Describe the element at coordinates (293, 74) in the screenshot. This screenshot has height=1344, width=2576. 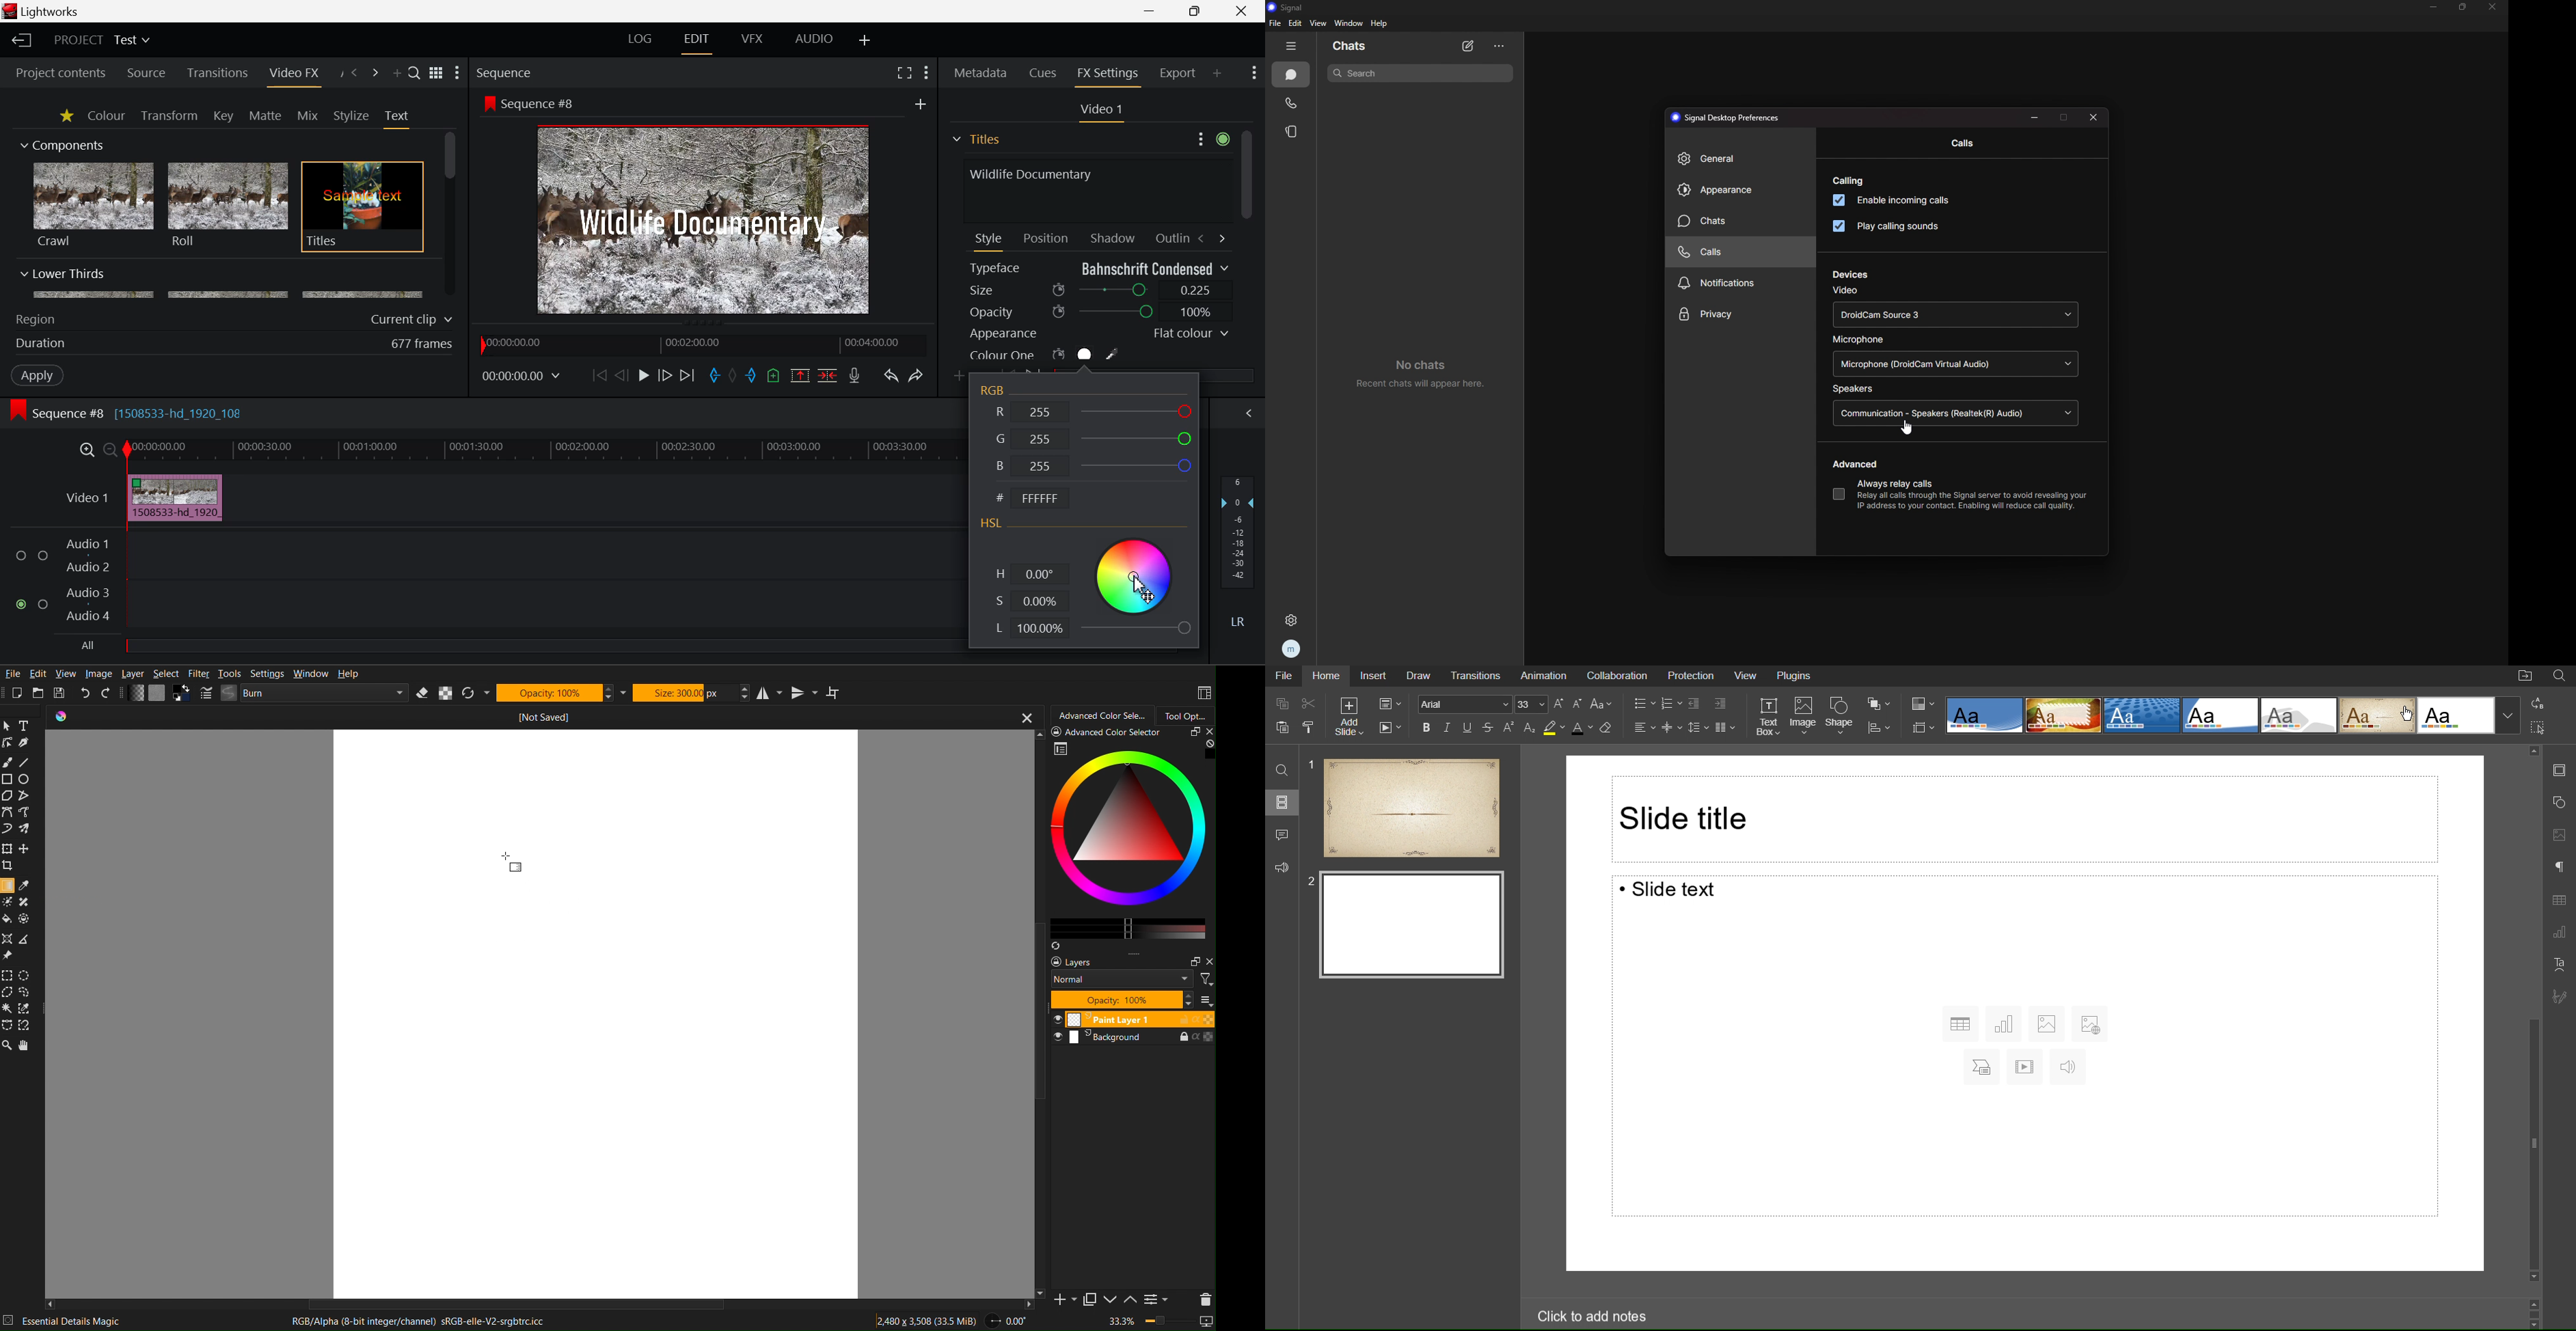
I see `Video FX Panel Open` at that location.